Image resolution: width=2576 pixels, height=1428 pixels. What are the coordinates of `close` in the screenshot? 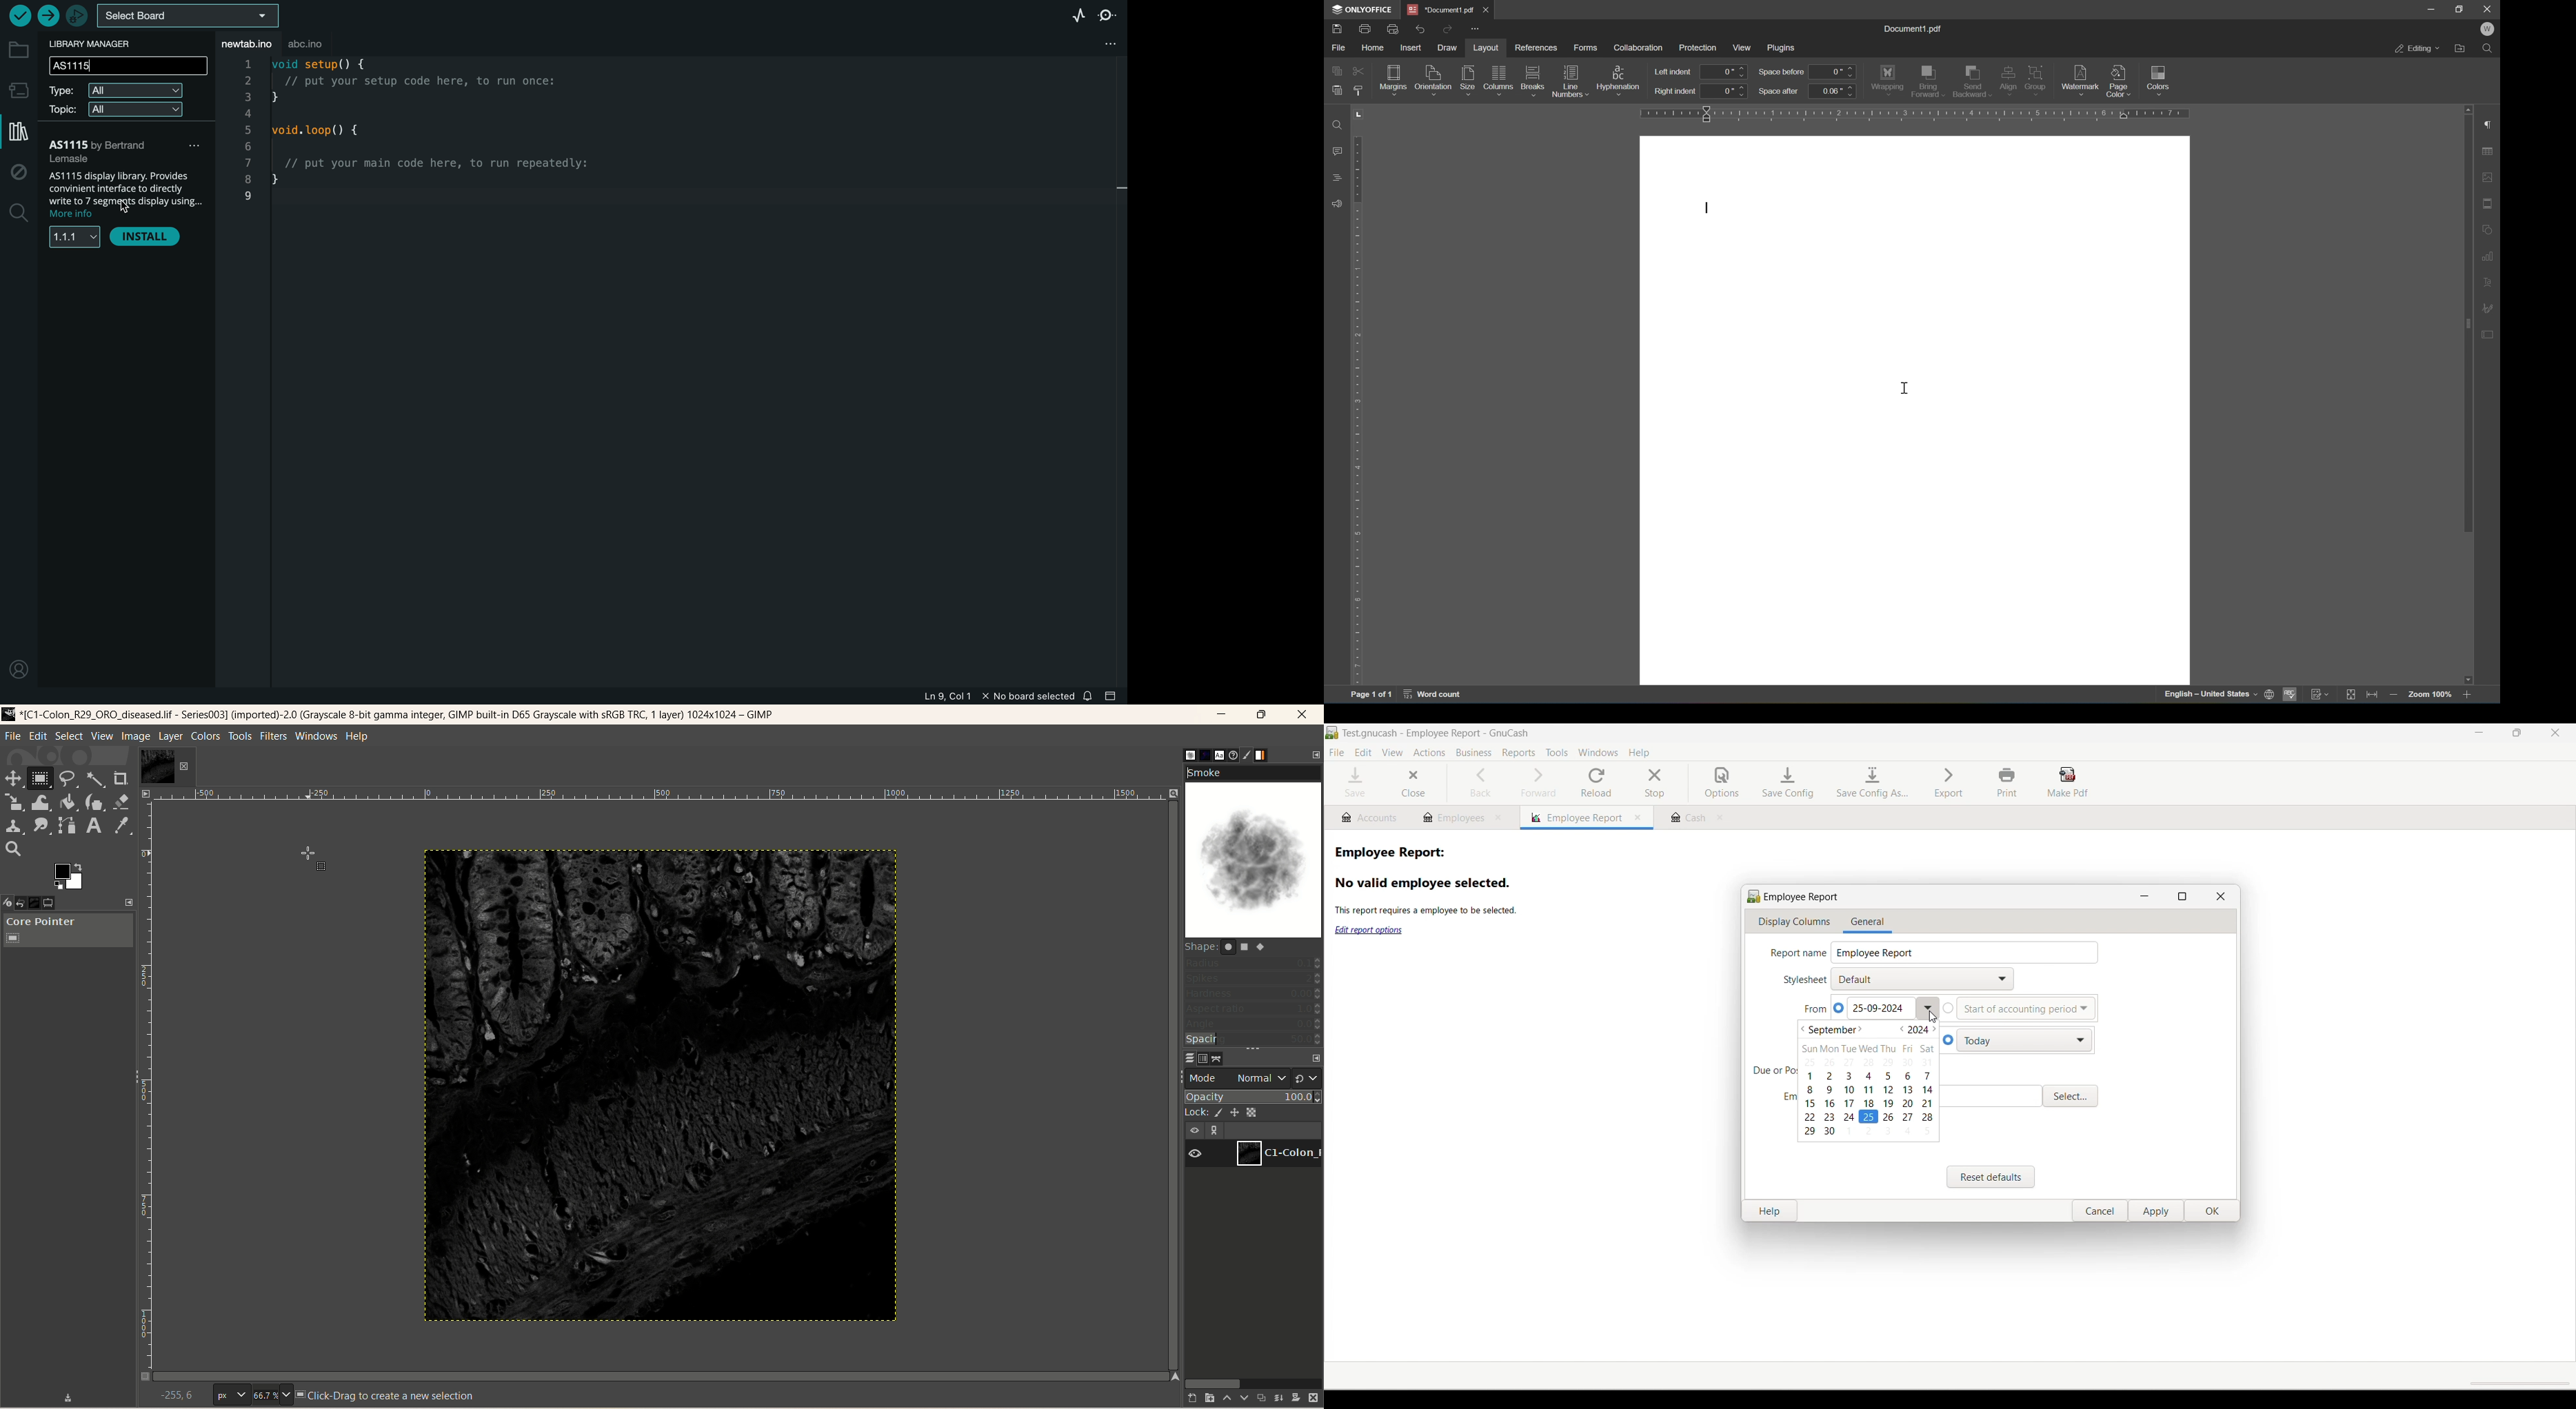 It's located at (2488, 9).